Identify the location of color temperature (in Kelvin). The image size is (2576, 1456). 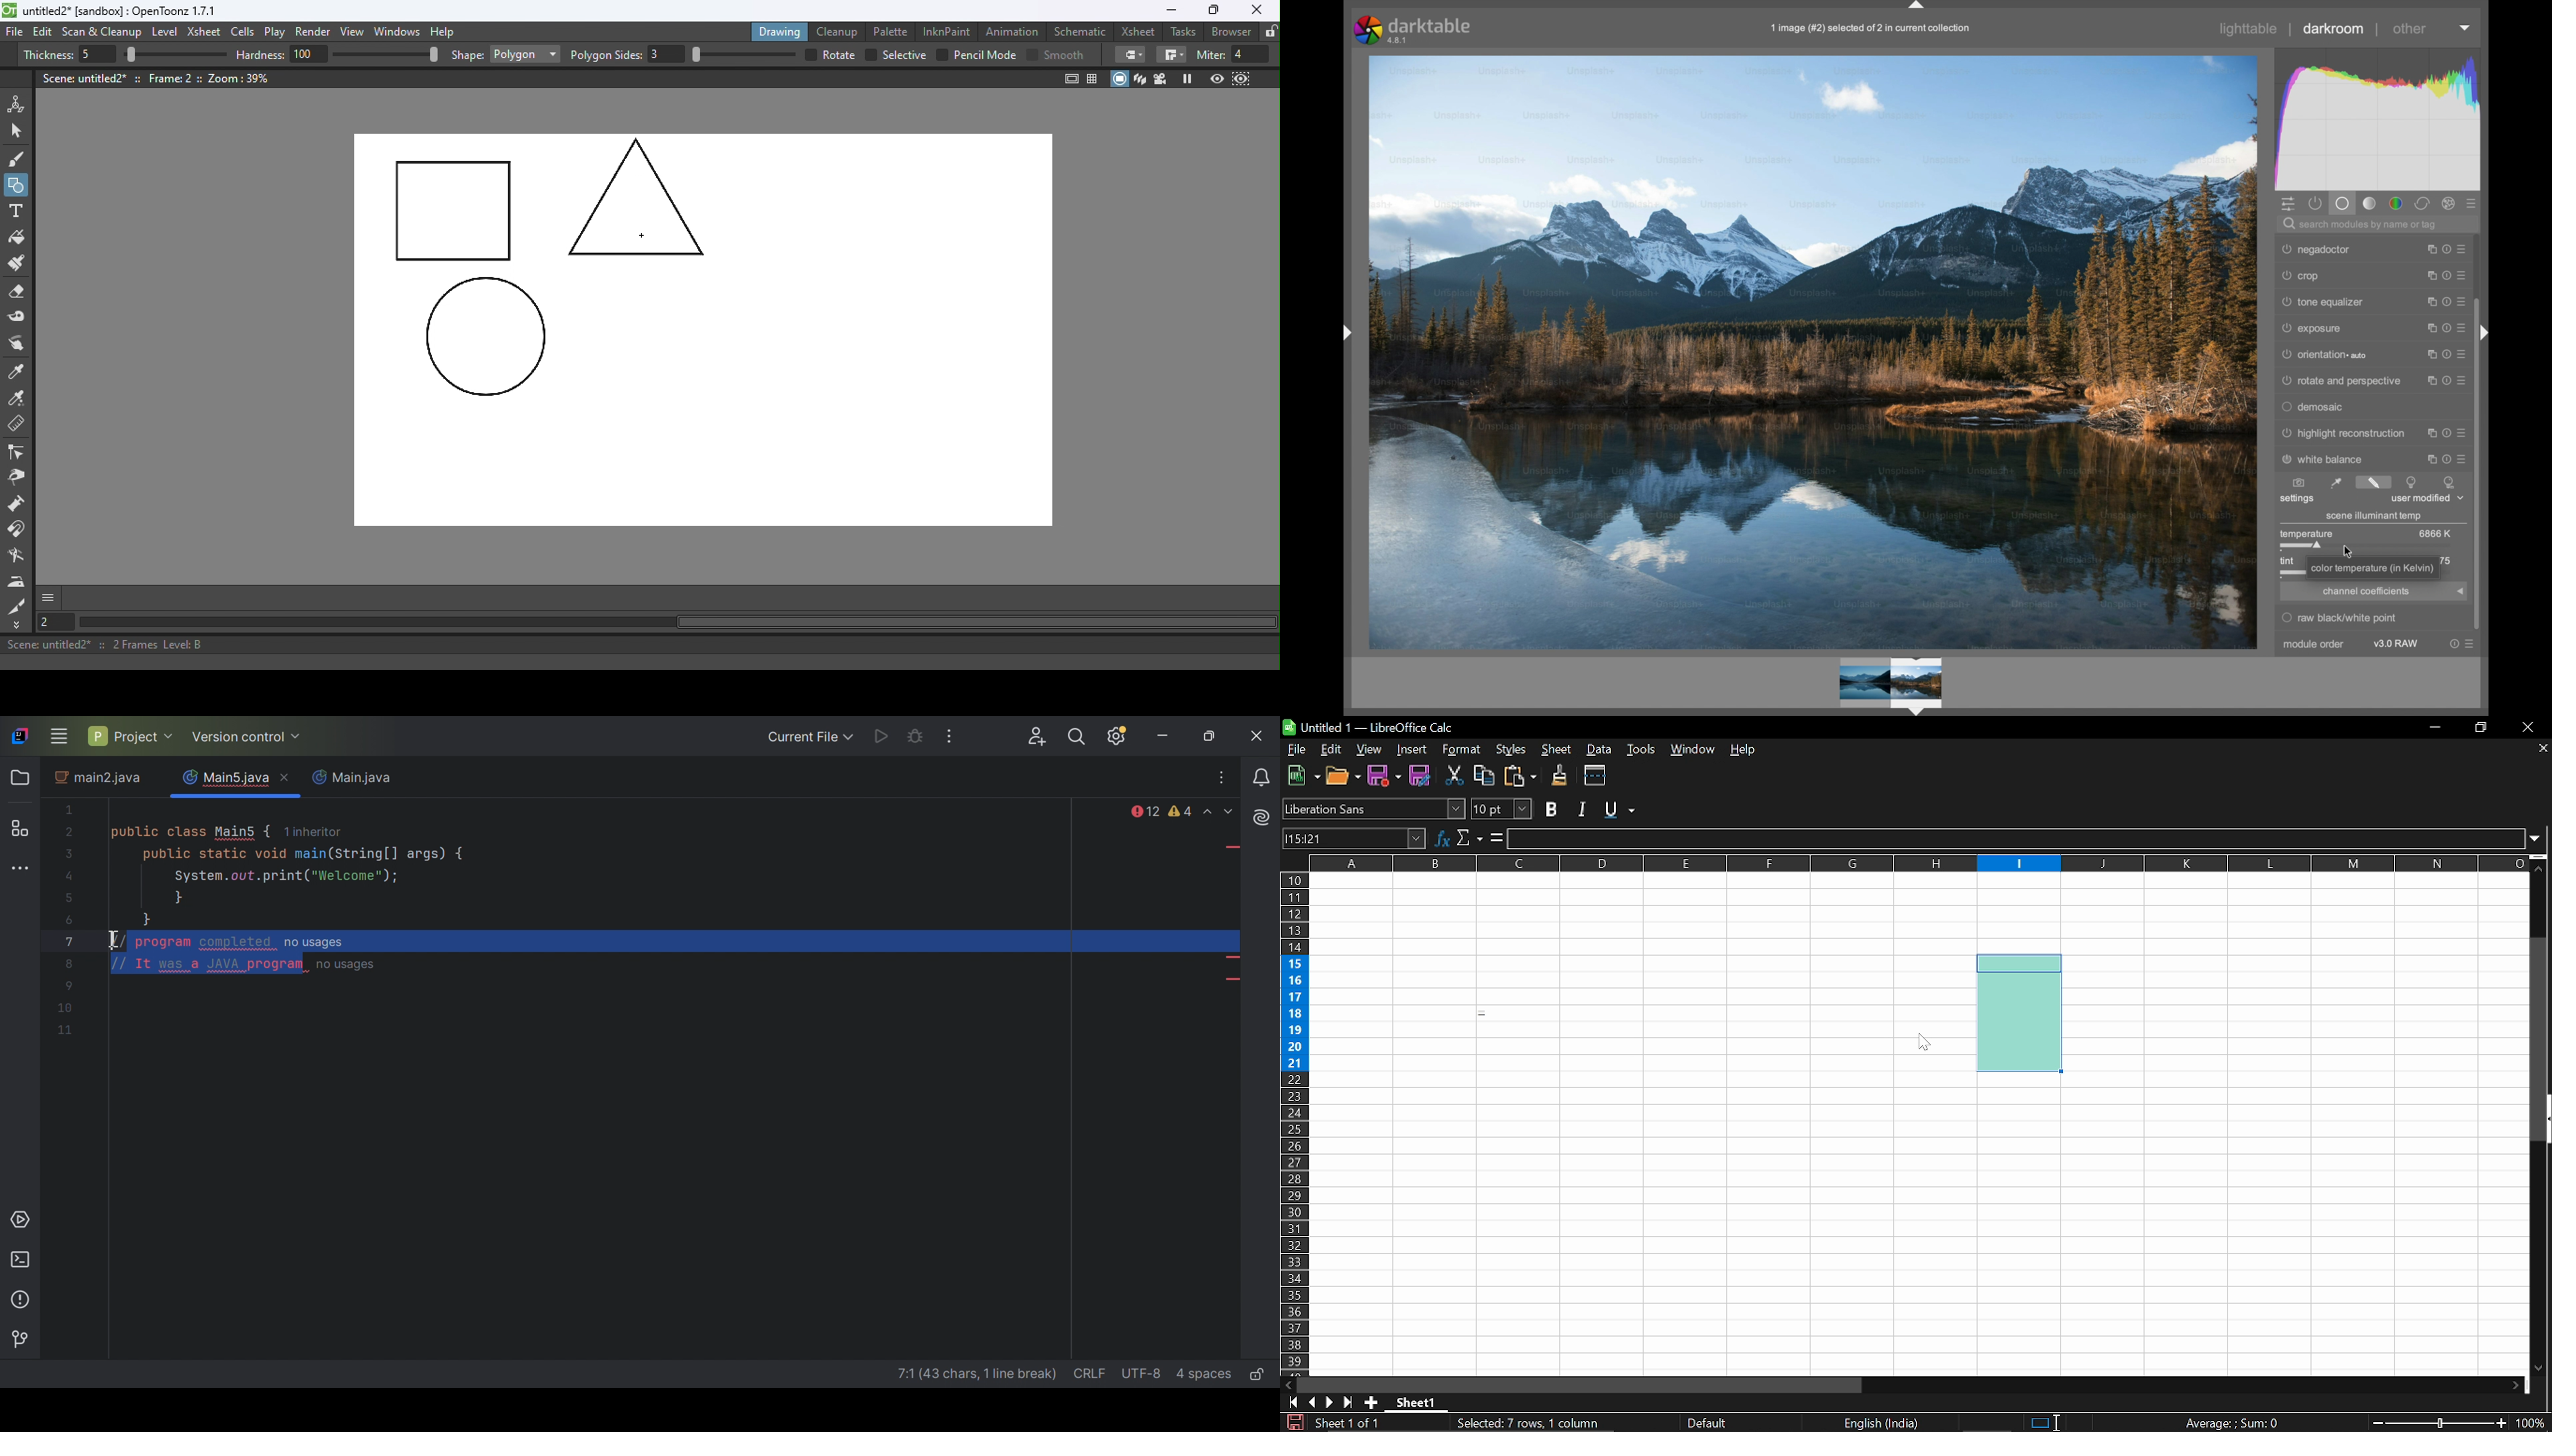
(2371, 566).